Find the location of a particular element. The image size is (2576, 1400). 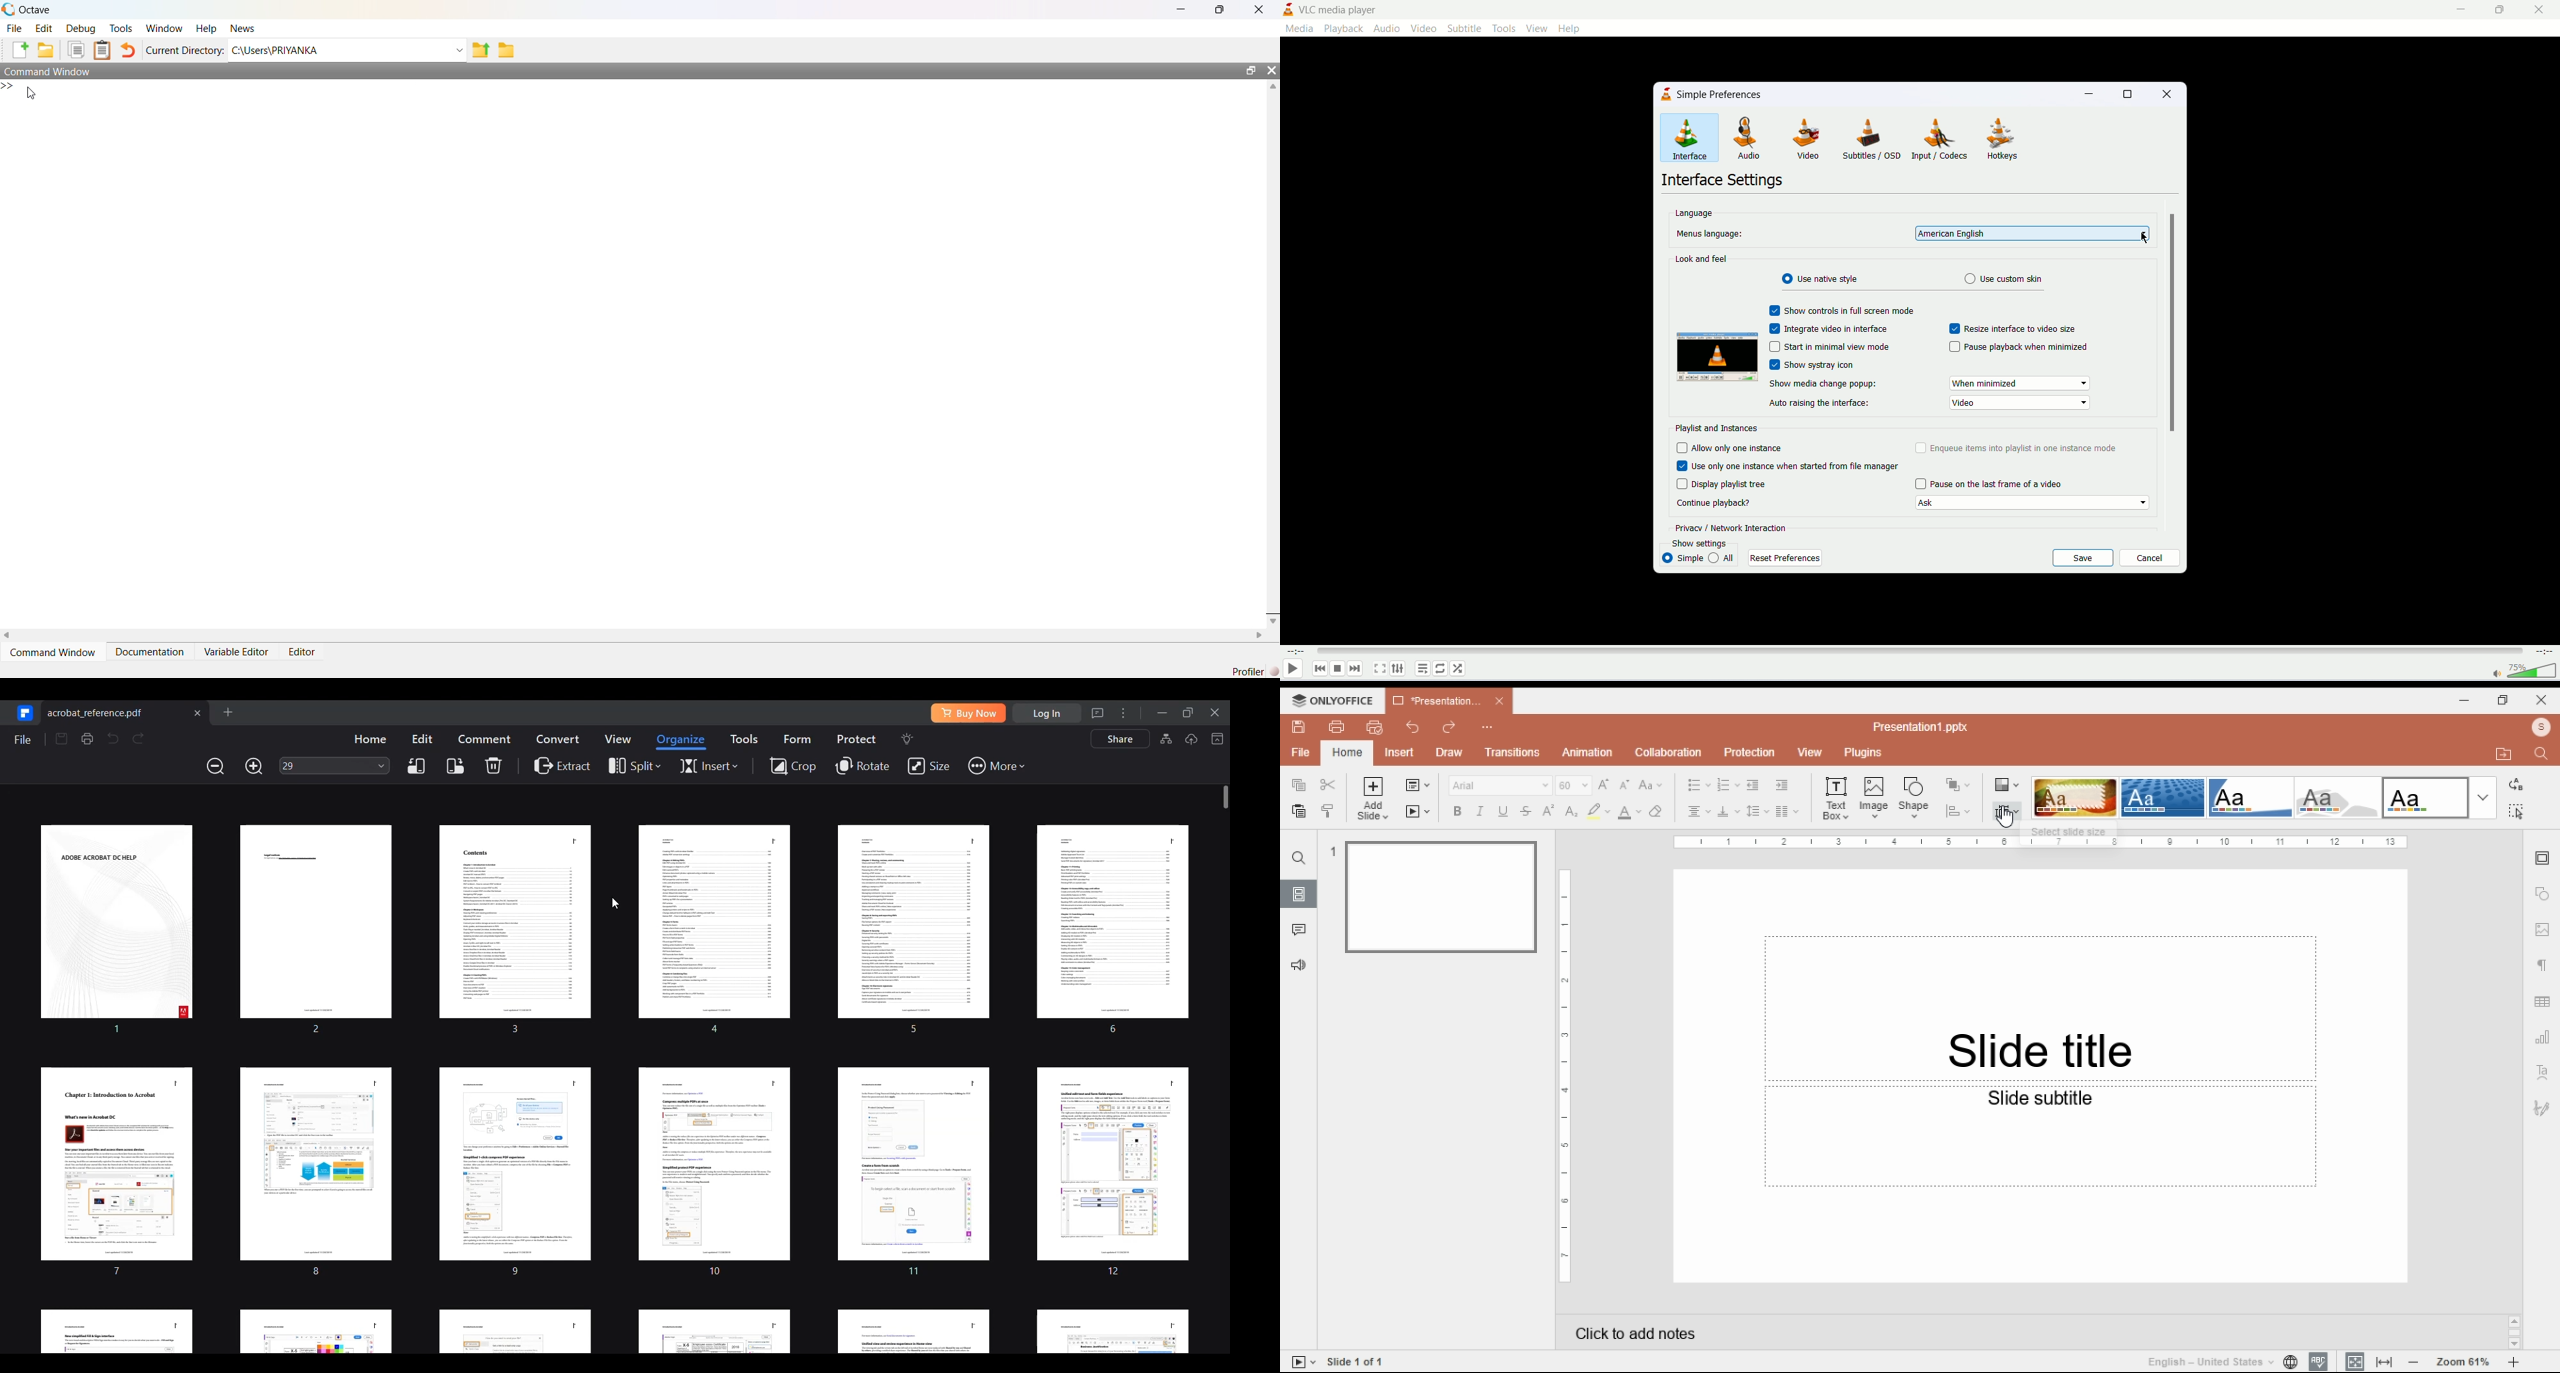

Variable Editor is located at coordinates (238, 652).